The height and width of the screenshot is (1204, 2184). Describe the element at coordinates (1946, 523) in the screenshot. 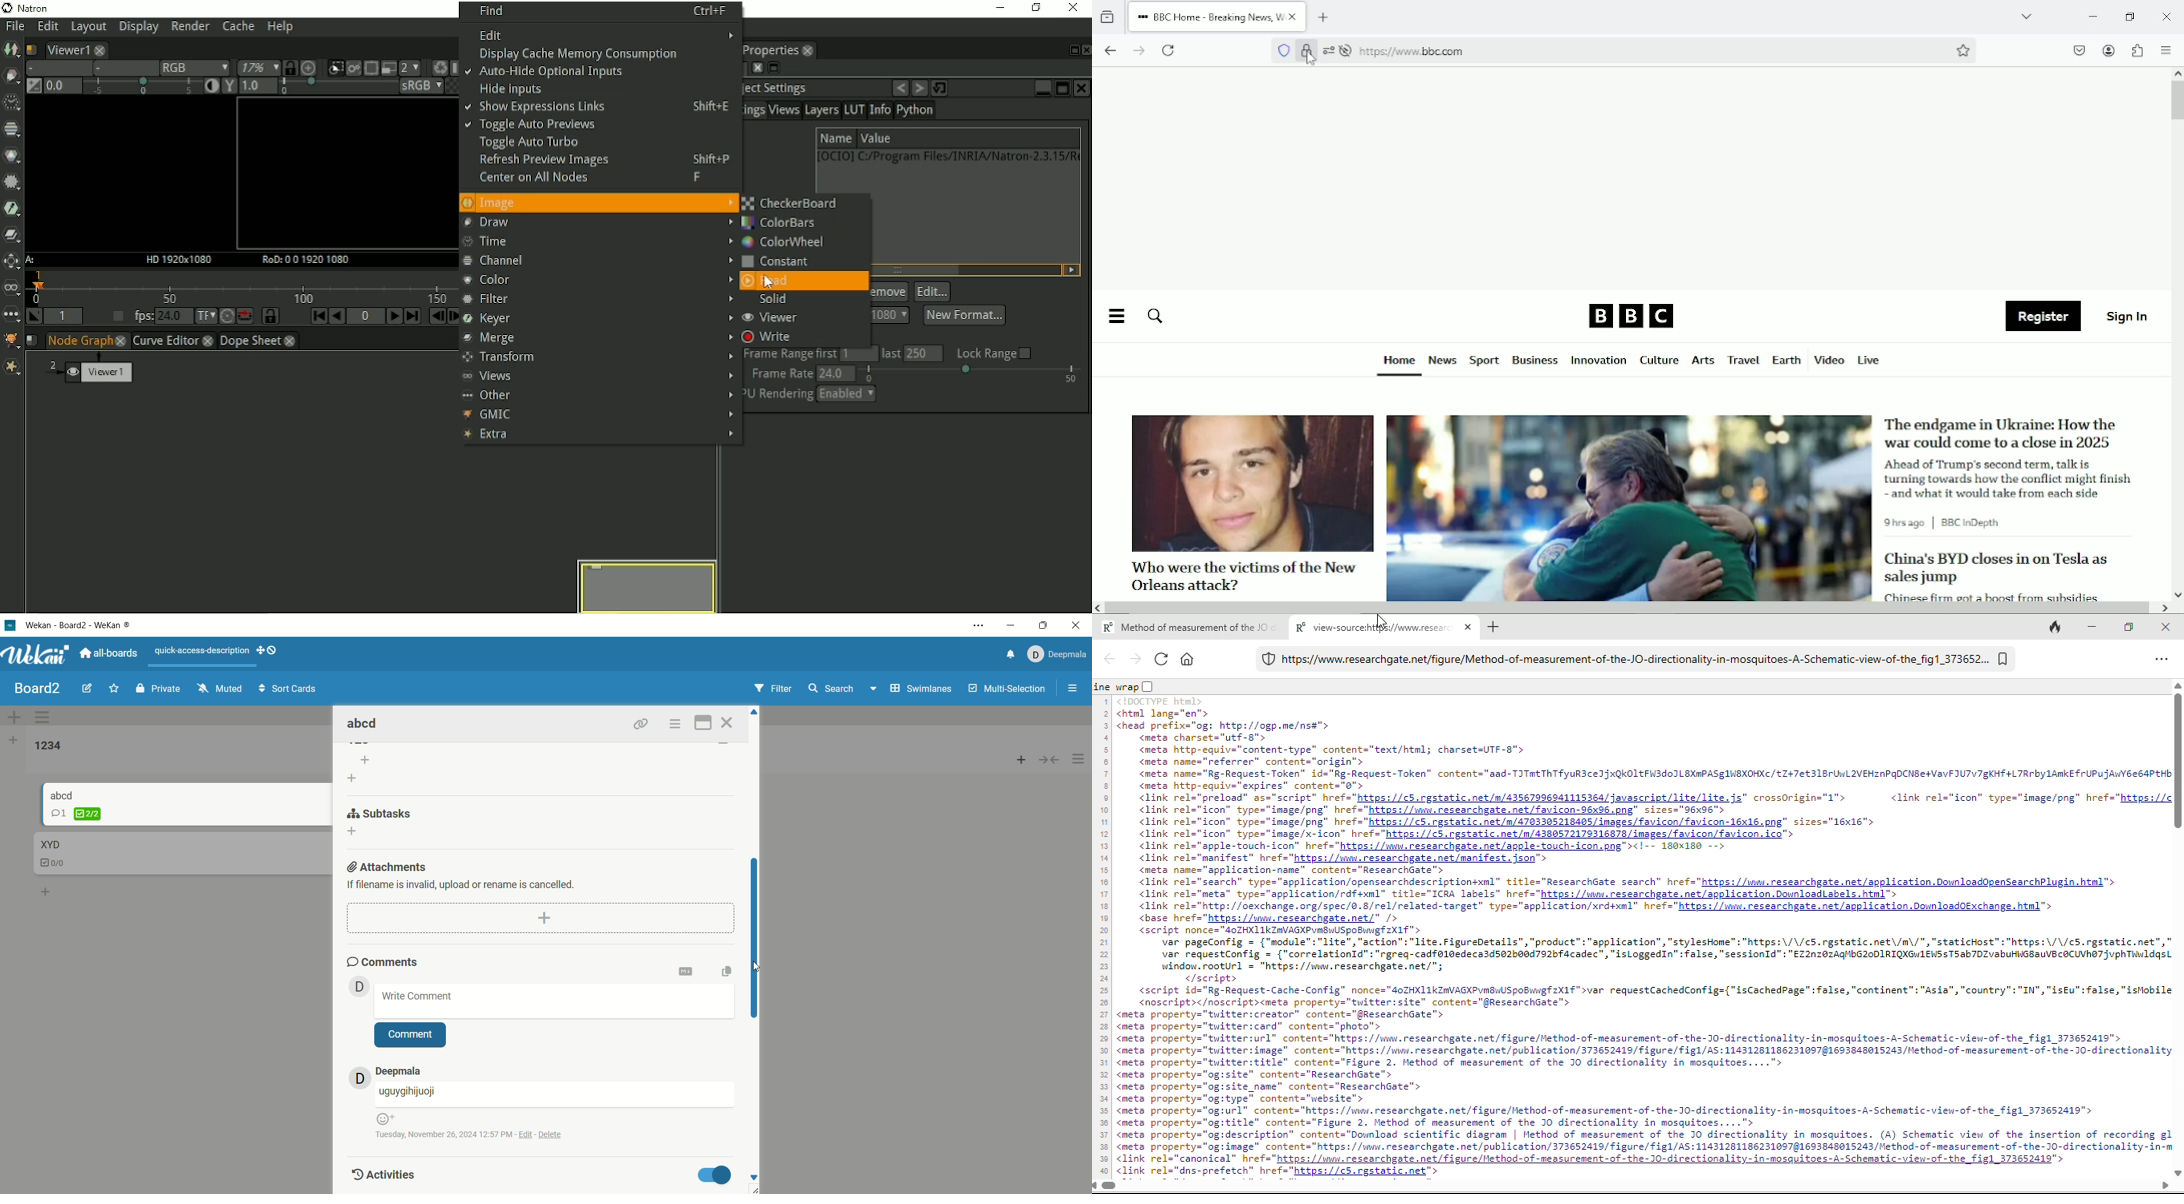

I see `9 hrs ago | BBC in Depth` at that location.